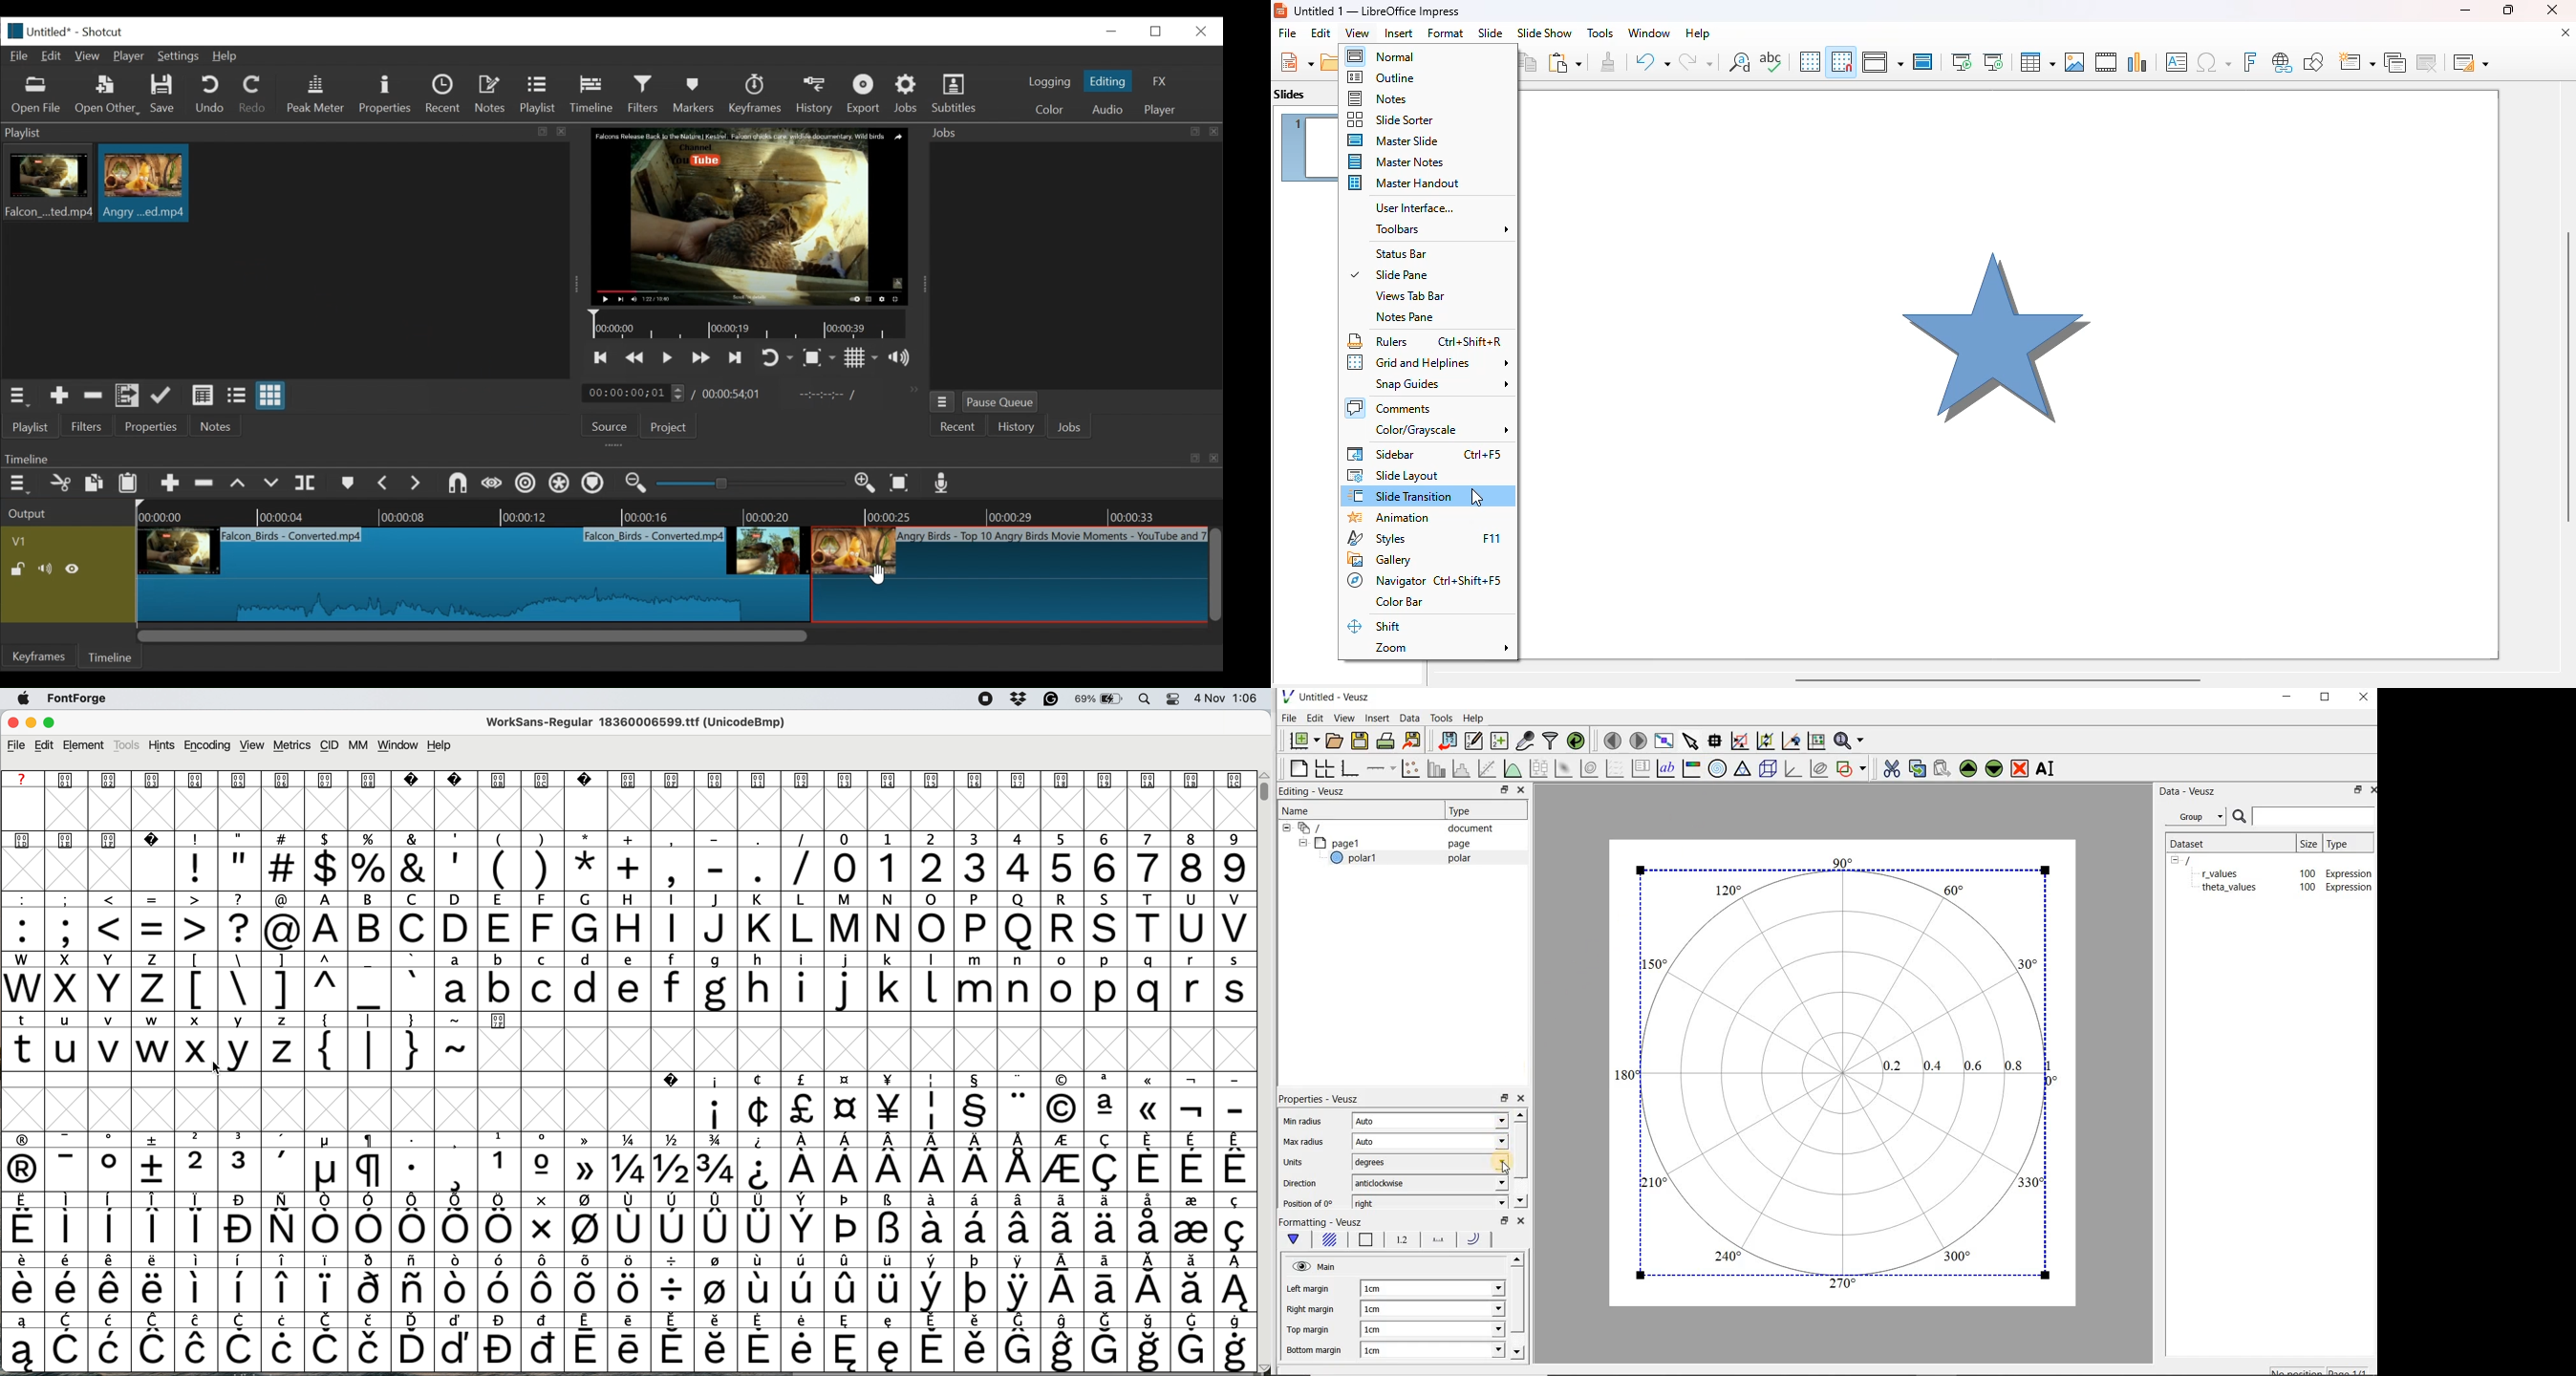  I want to click on cursor, so click(1476, 498).